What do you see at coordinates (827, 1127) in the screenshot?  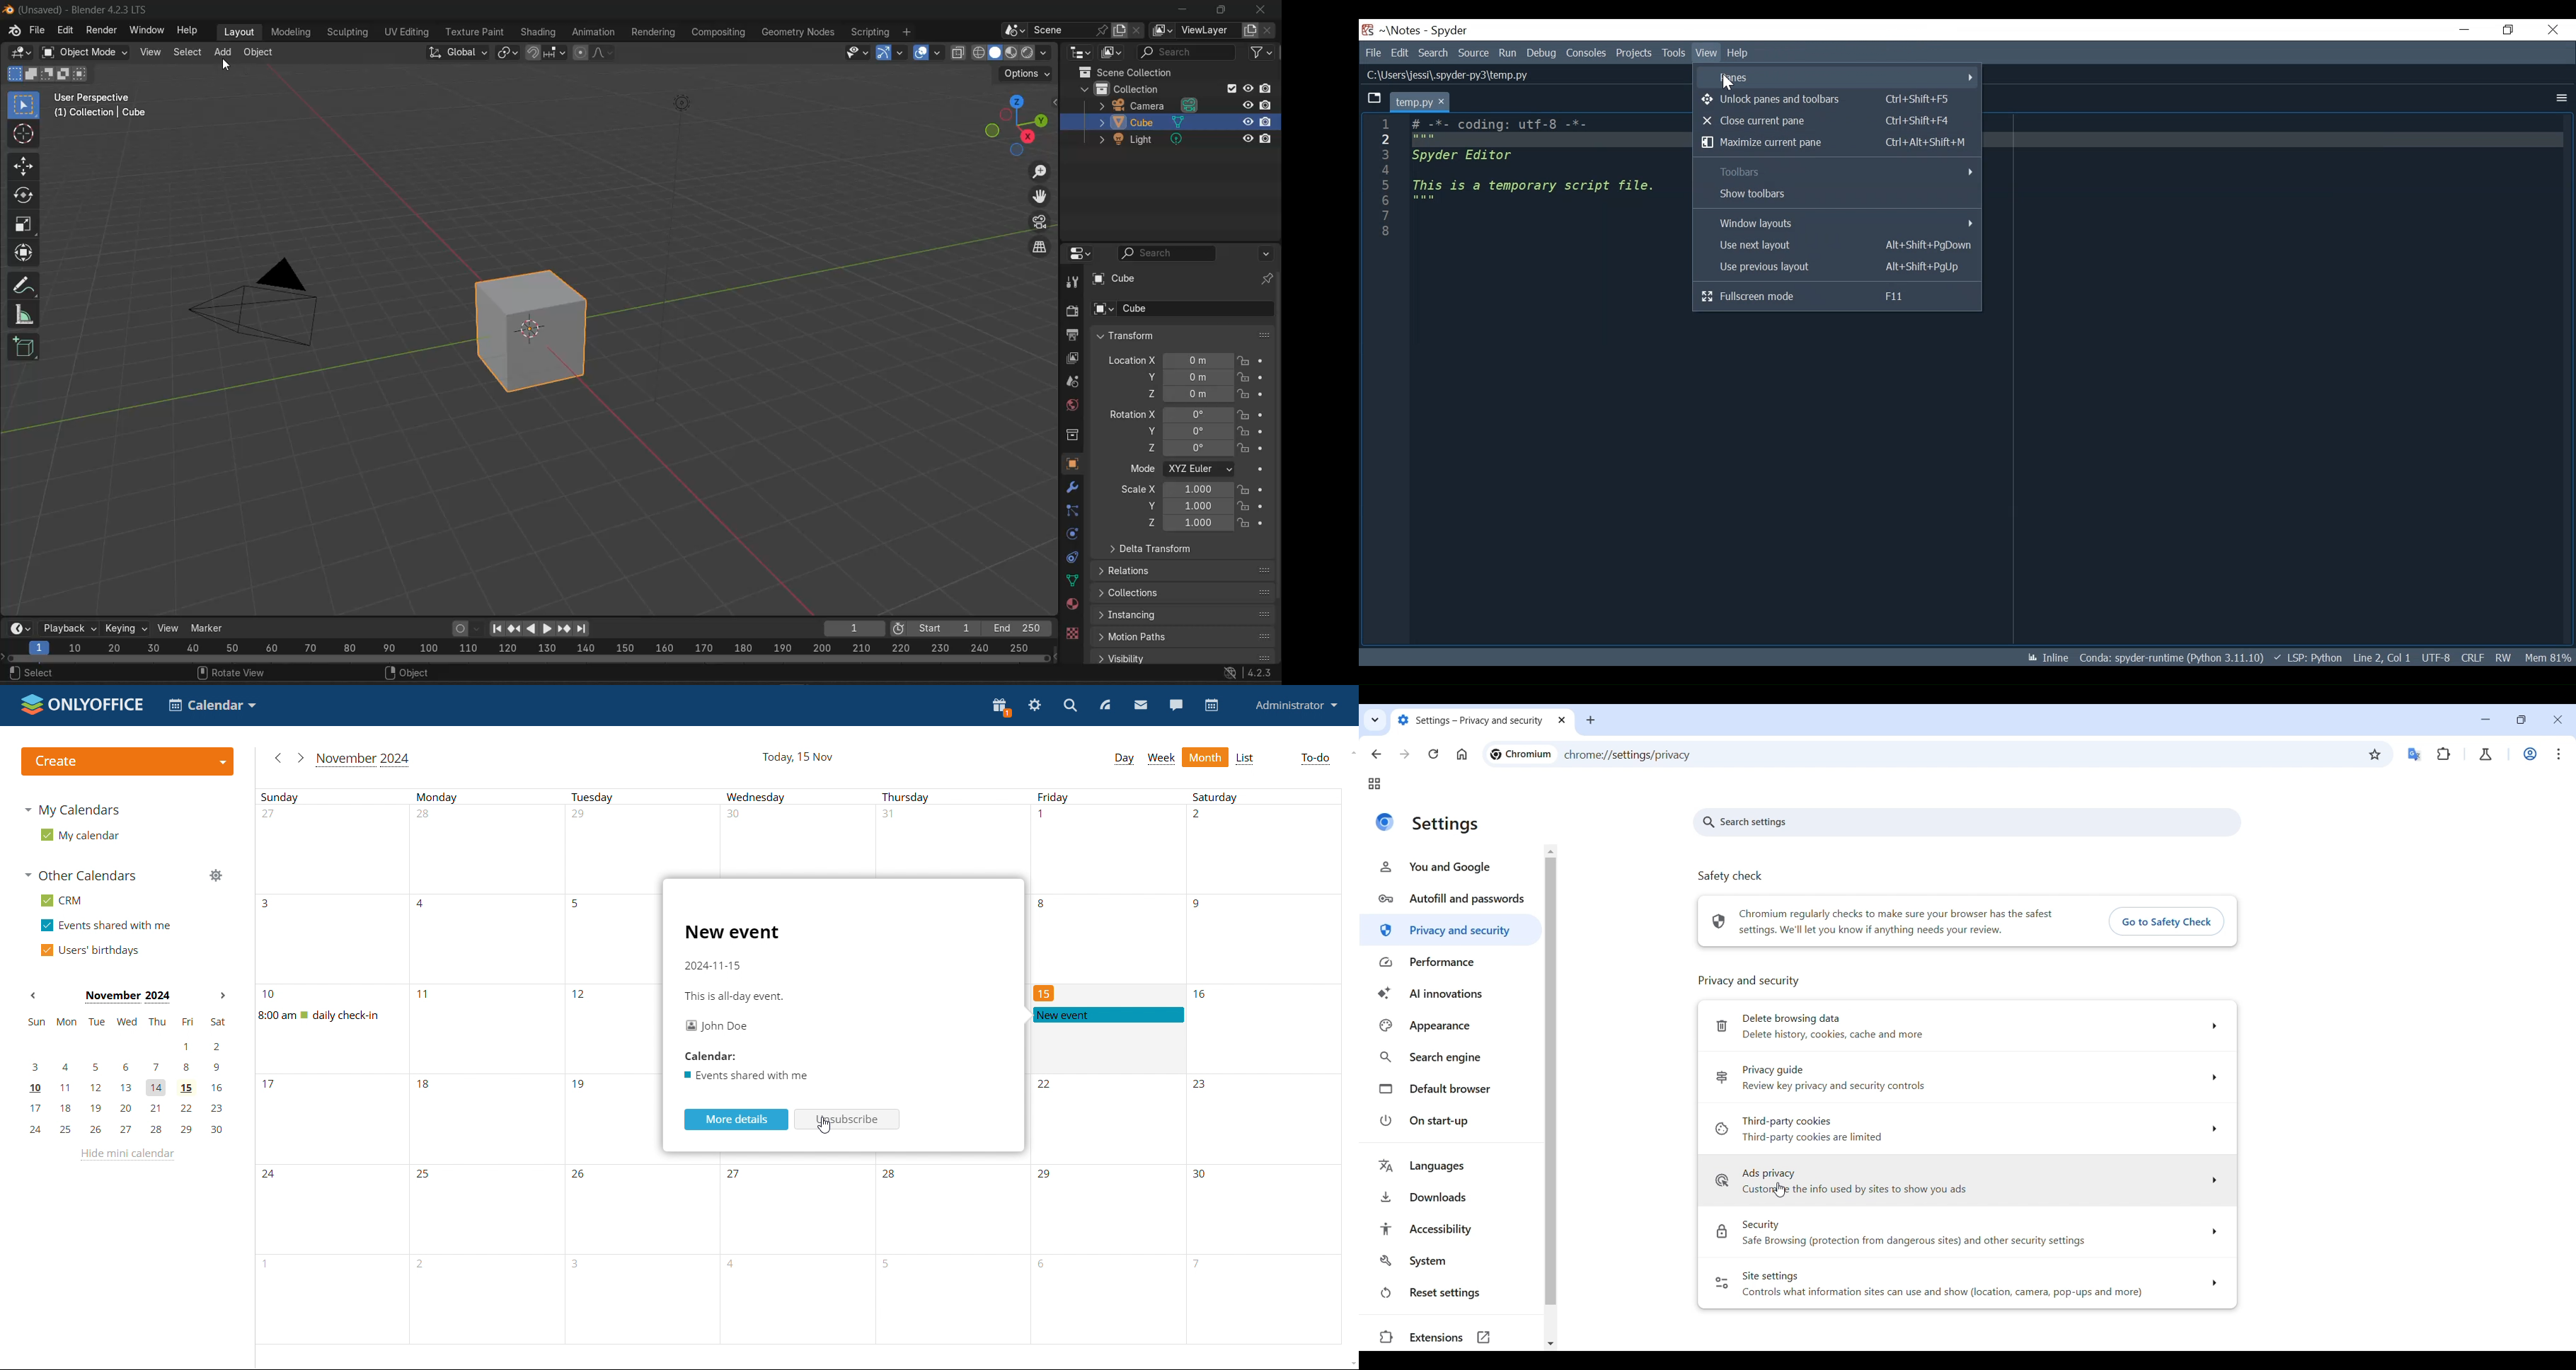 I see `cursor` at bounding box center [827, 1127].